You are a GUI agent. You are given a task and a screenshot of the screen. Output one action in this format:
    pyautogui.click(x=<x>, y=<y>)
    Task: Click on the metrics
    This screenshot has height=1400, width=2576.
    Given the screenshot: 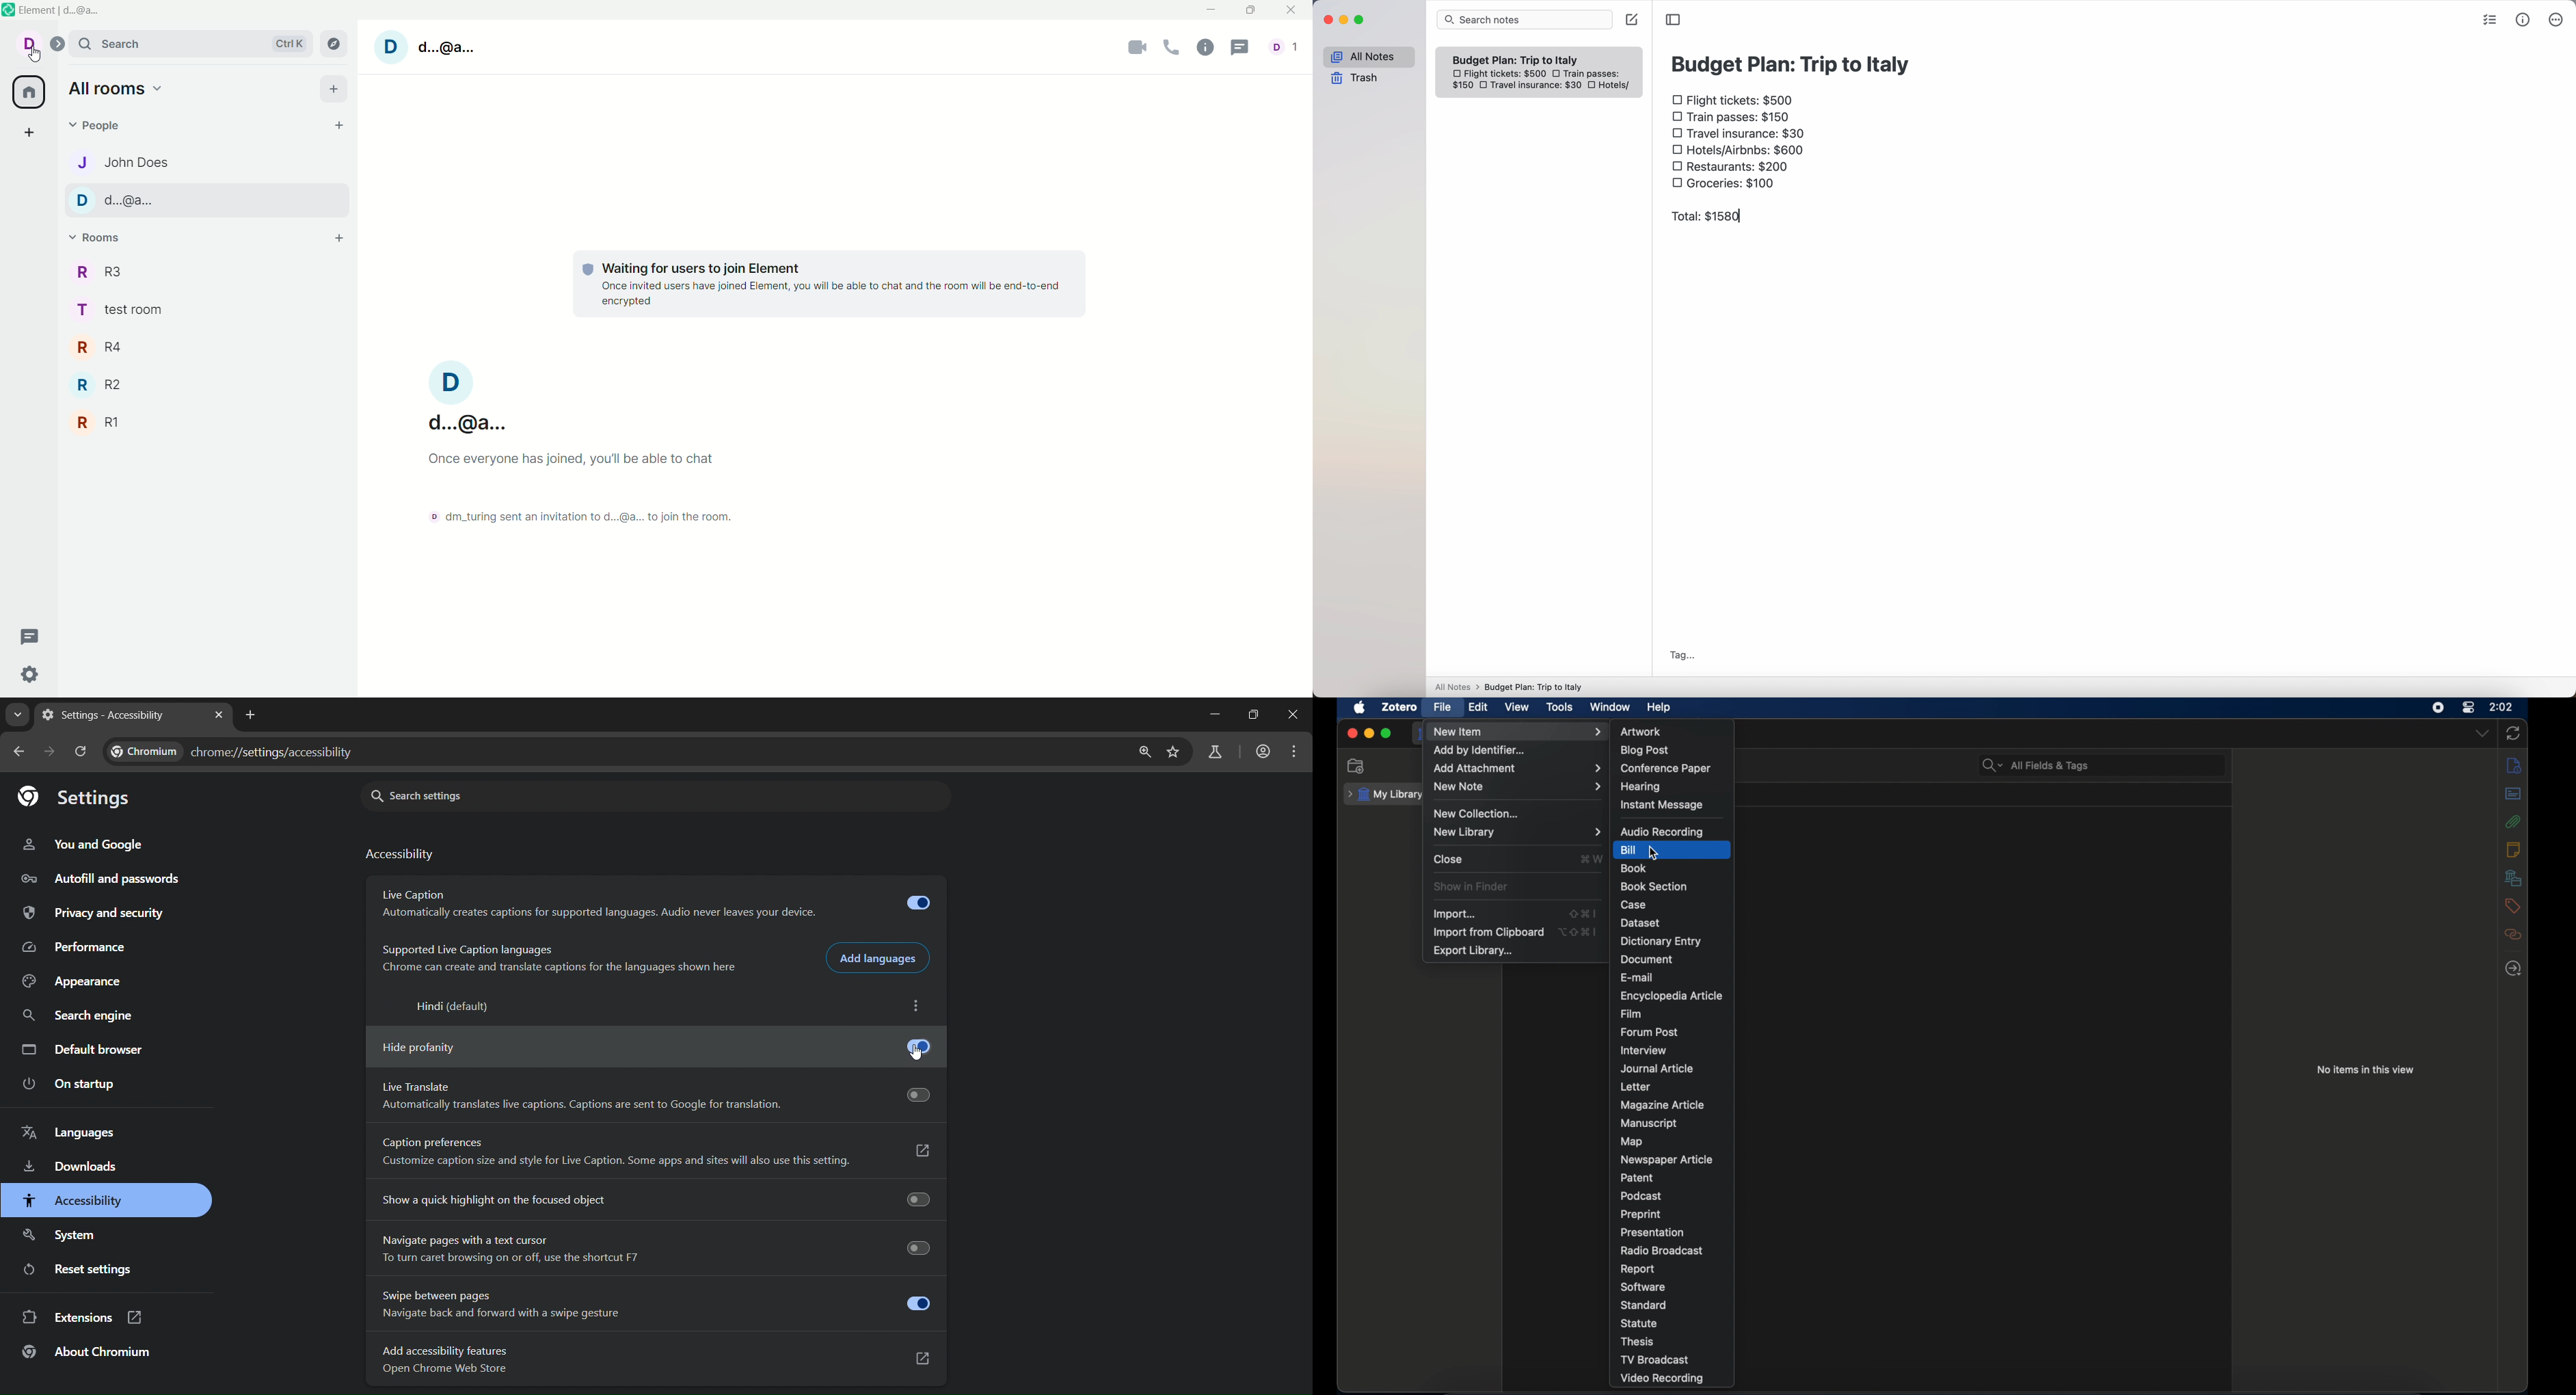 What is the action you would take?
    pyautogui.click(x=2524, y=21)
    